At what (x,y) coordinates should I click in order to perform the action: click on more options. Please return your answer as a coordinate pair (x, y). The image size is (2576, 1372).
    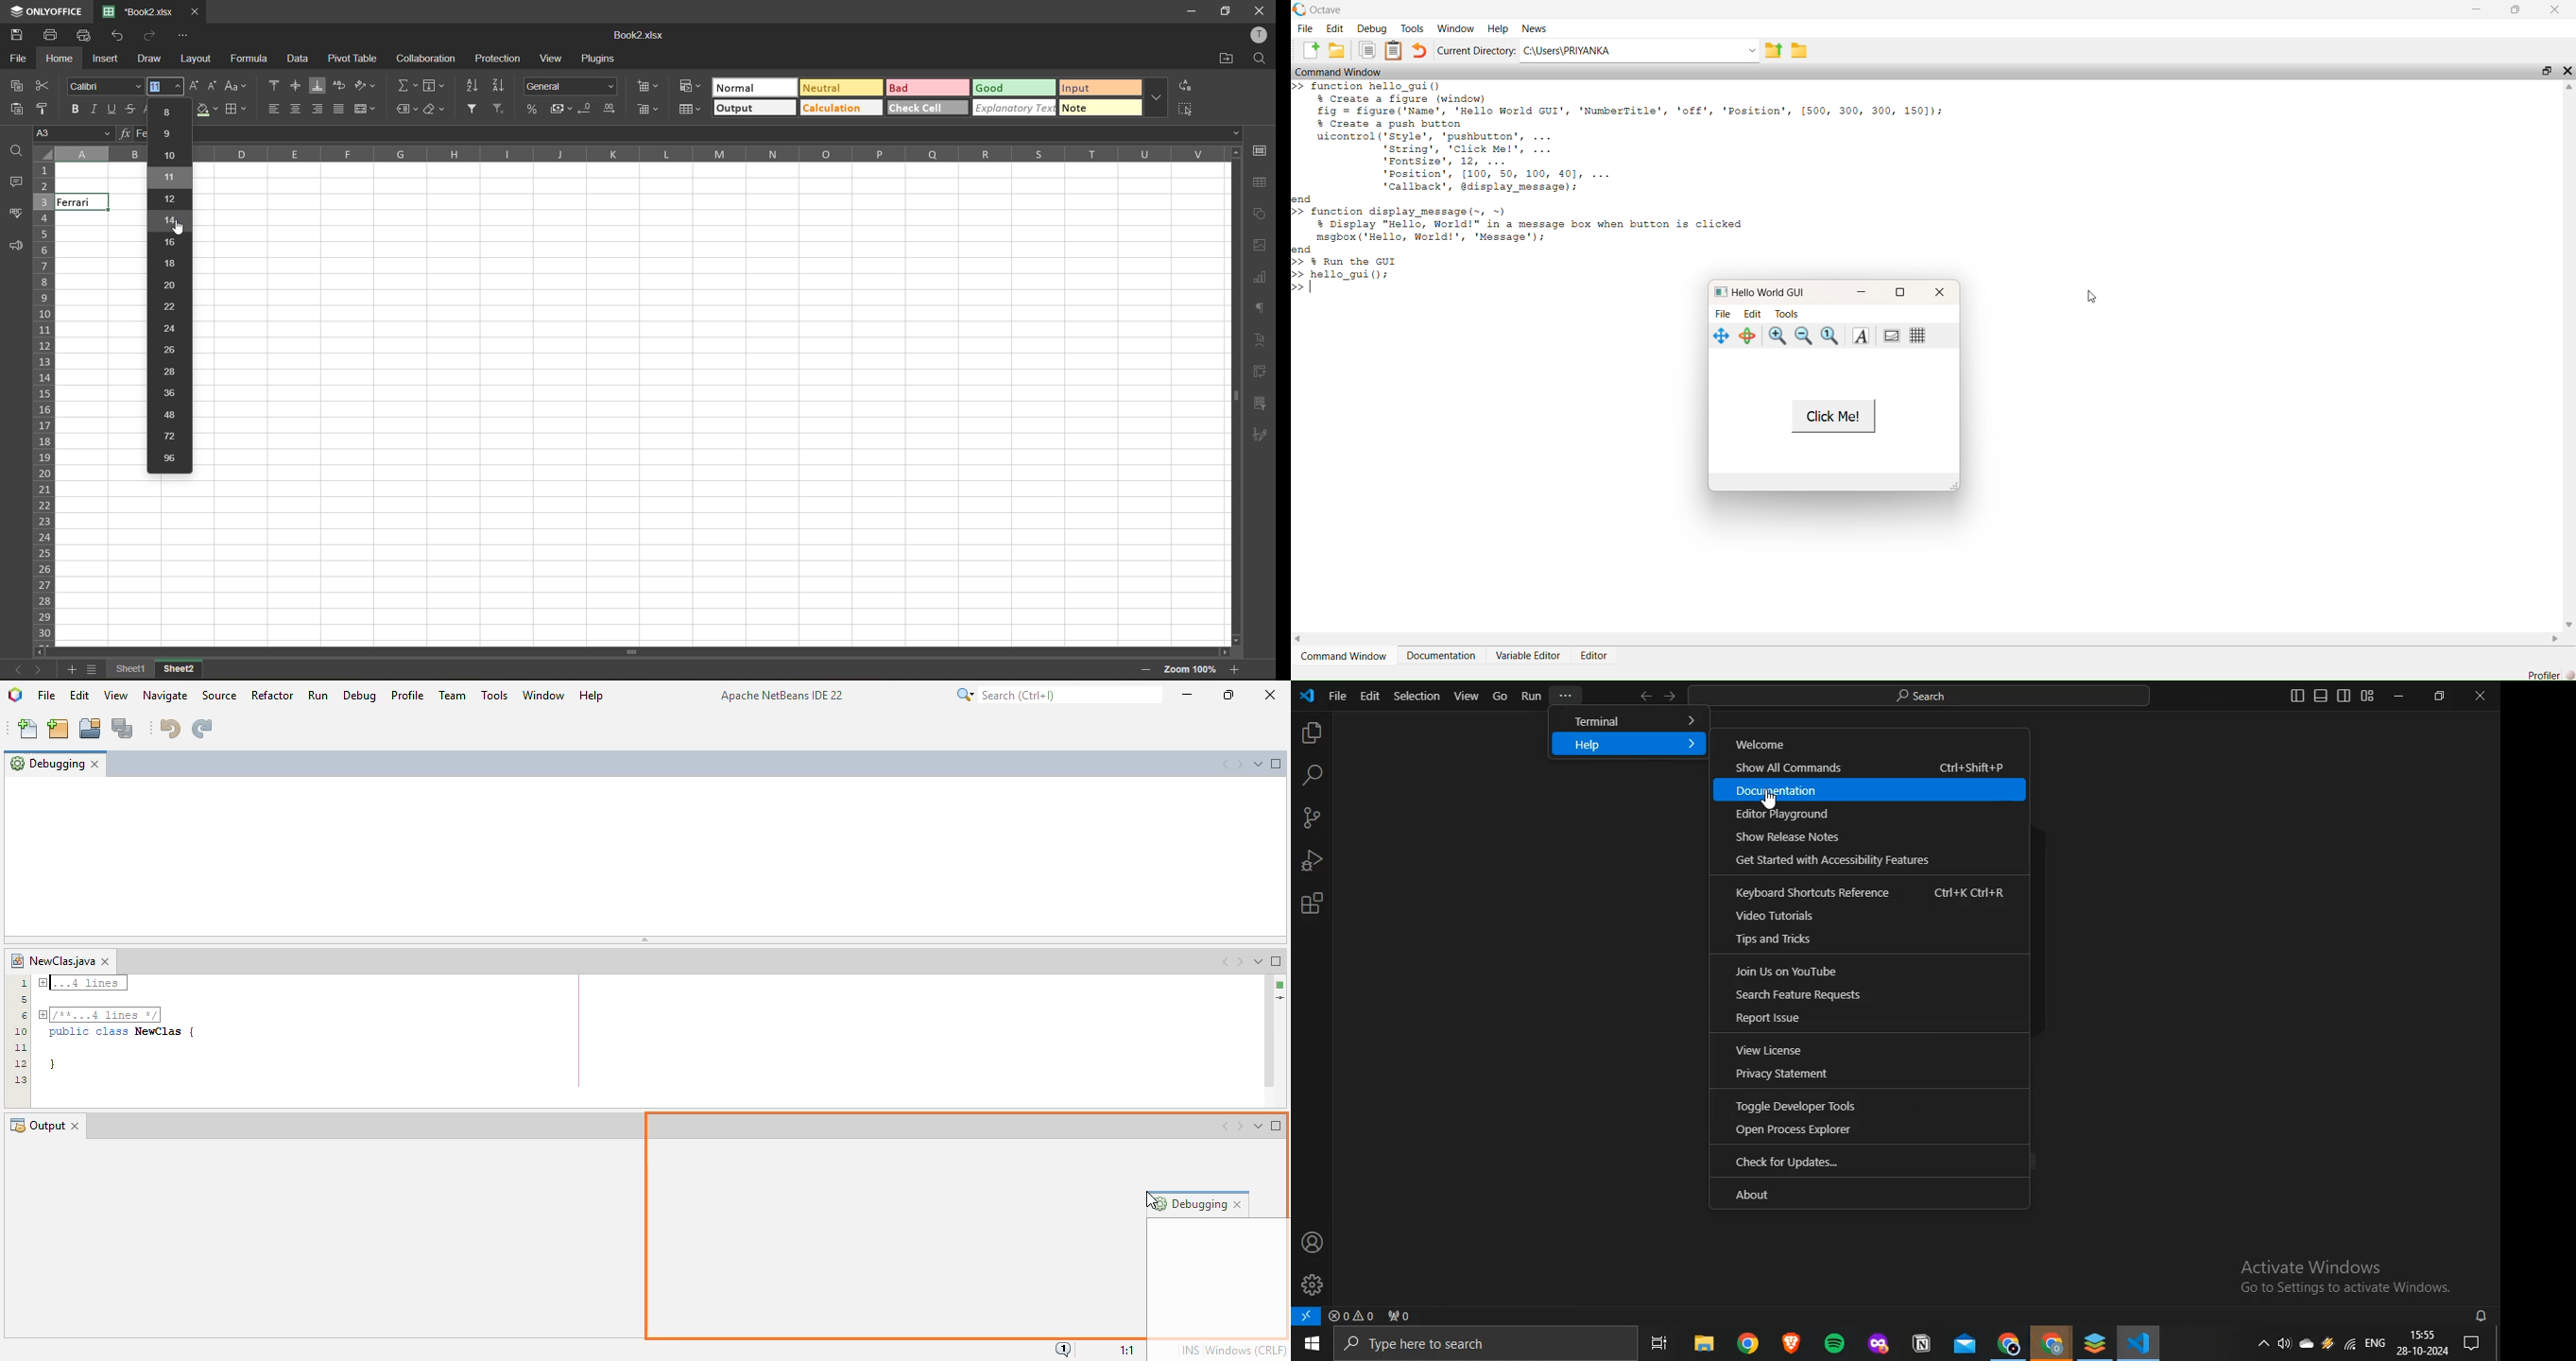
    Looking at the image, I should click on (1159, 98).